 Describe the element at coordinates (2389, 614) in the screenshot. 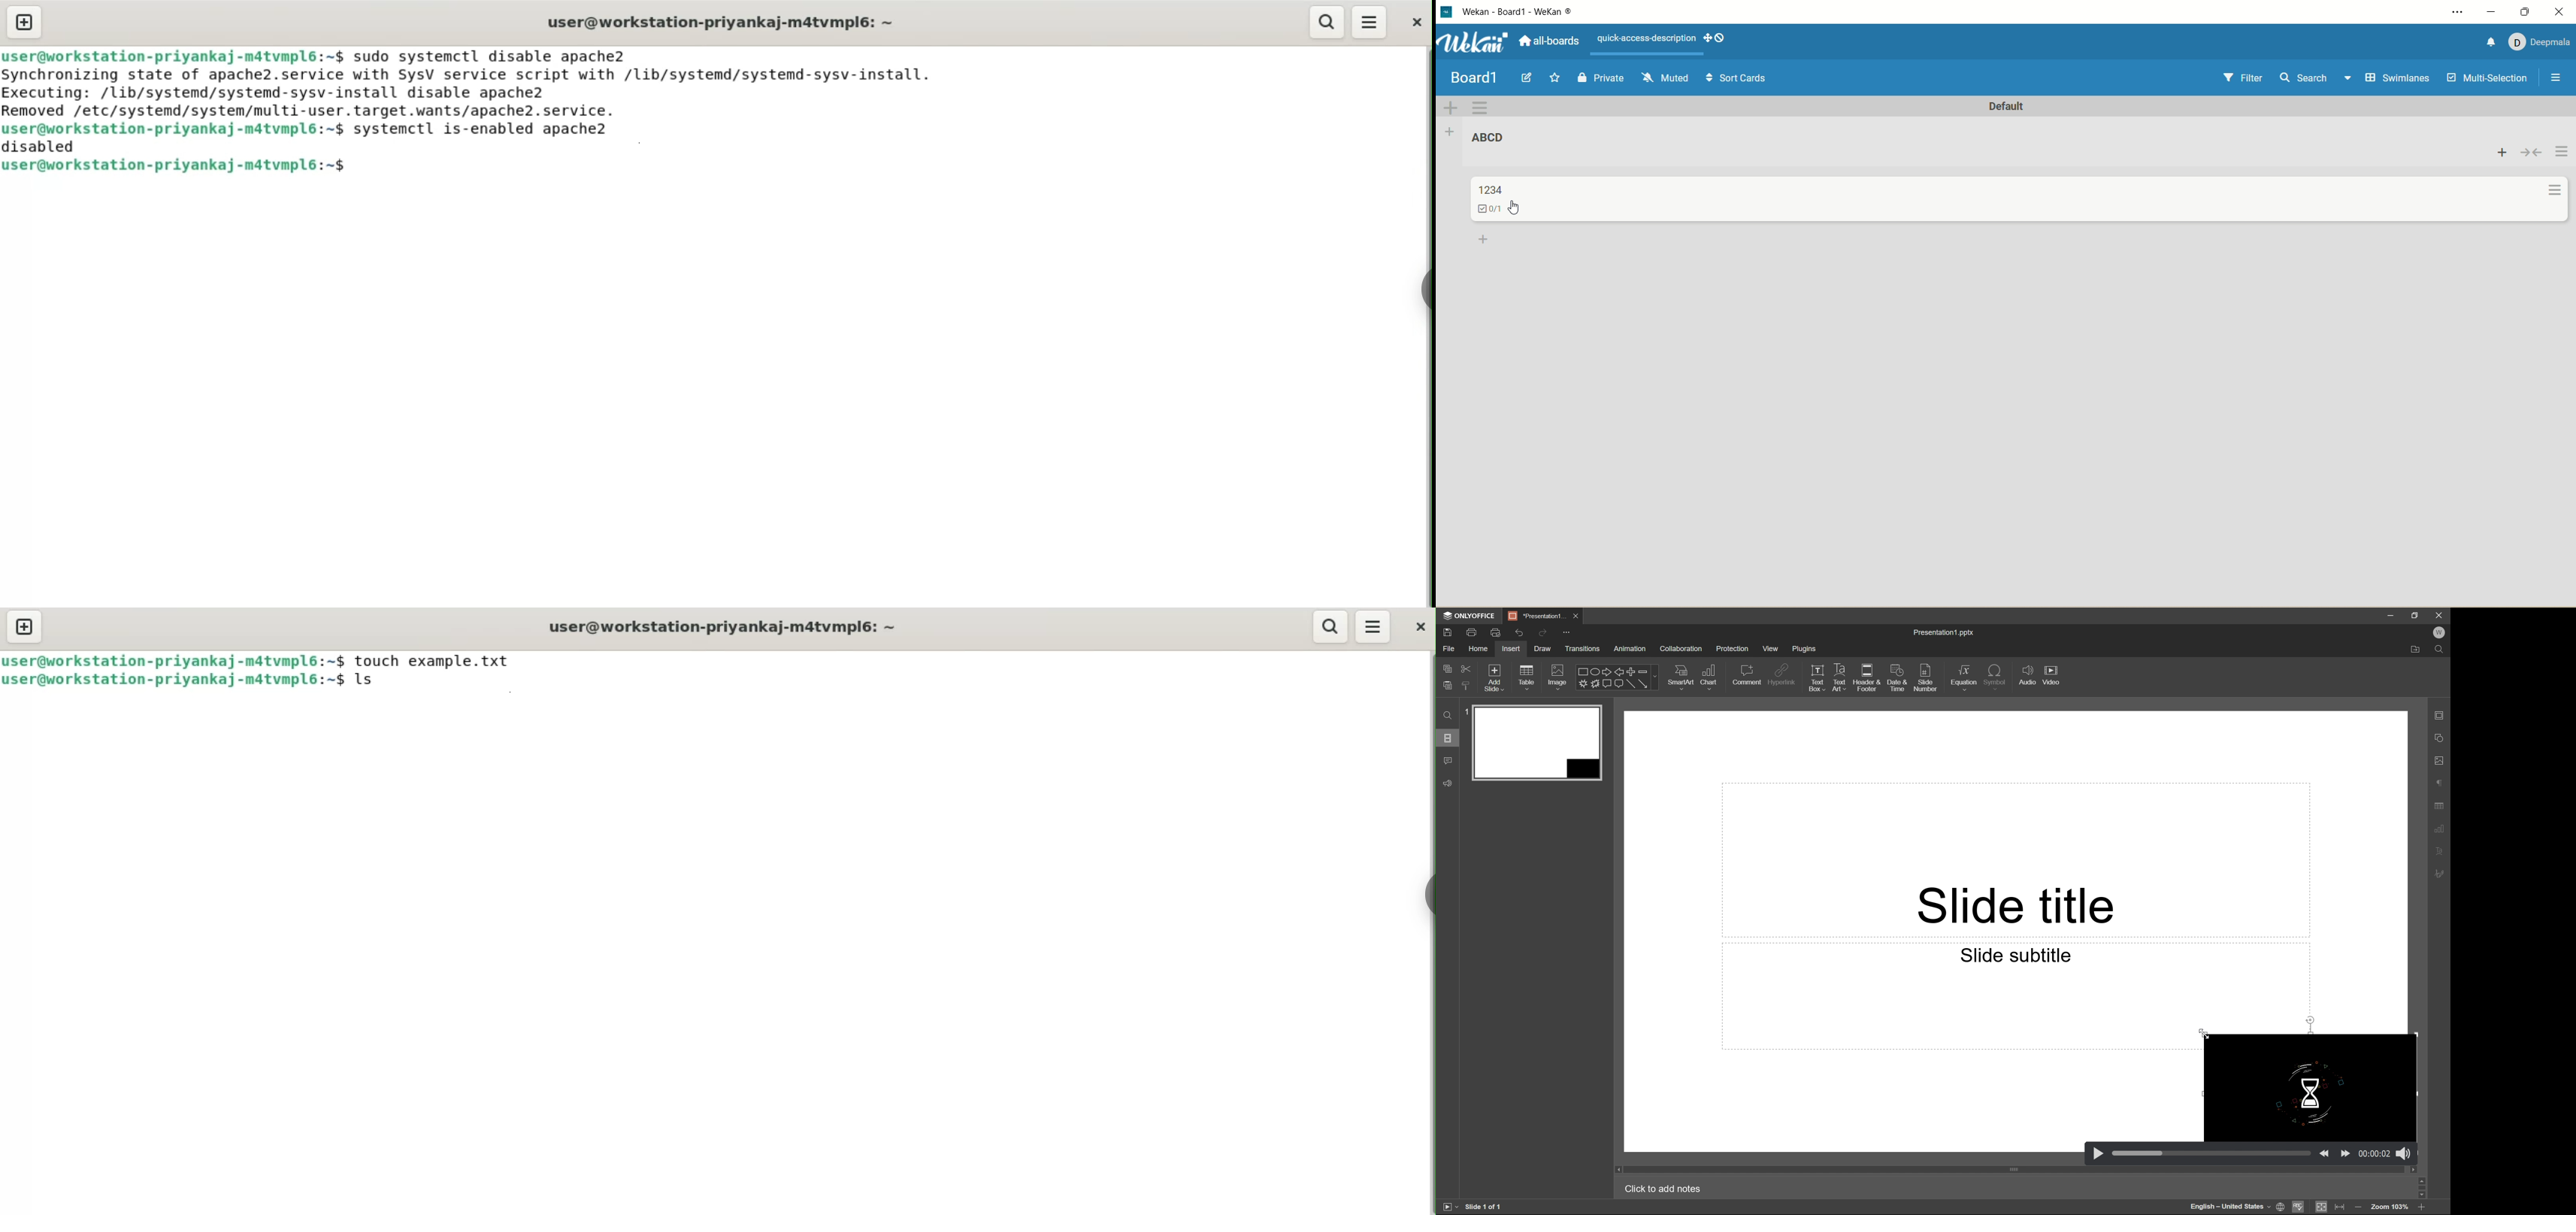

I see `minimize` at that location.